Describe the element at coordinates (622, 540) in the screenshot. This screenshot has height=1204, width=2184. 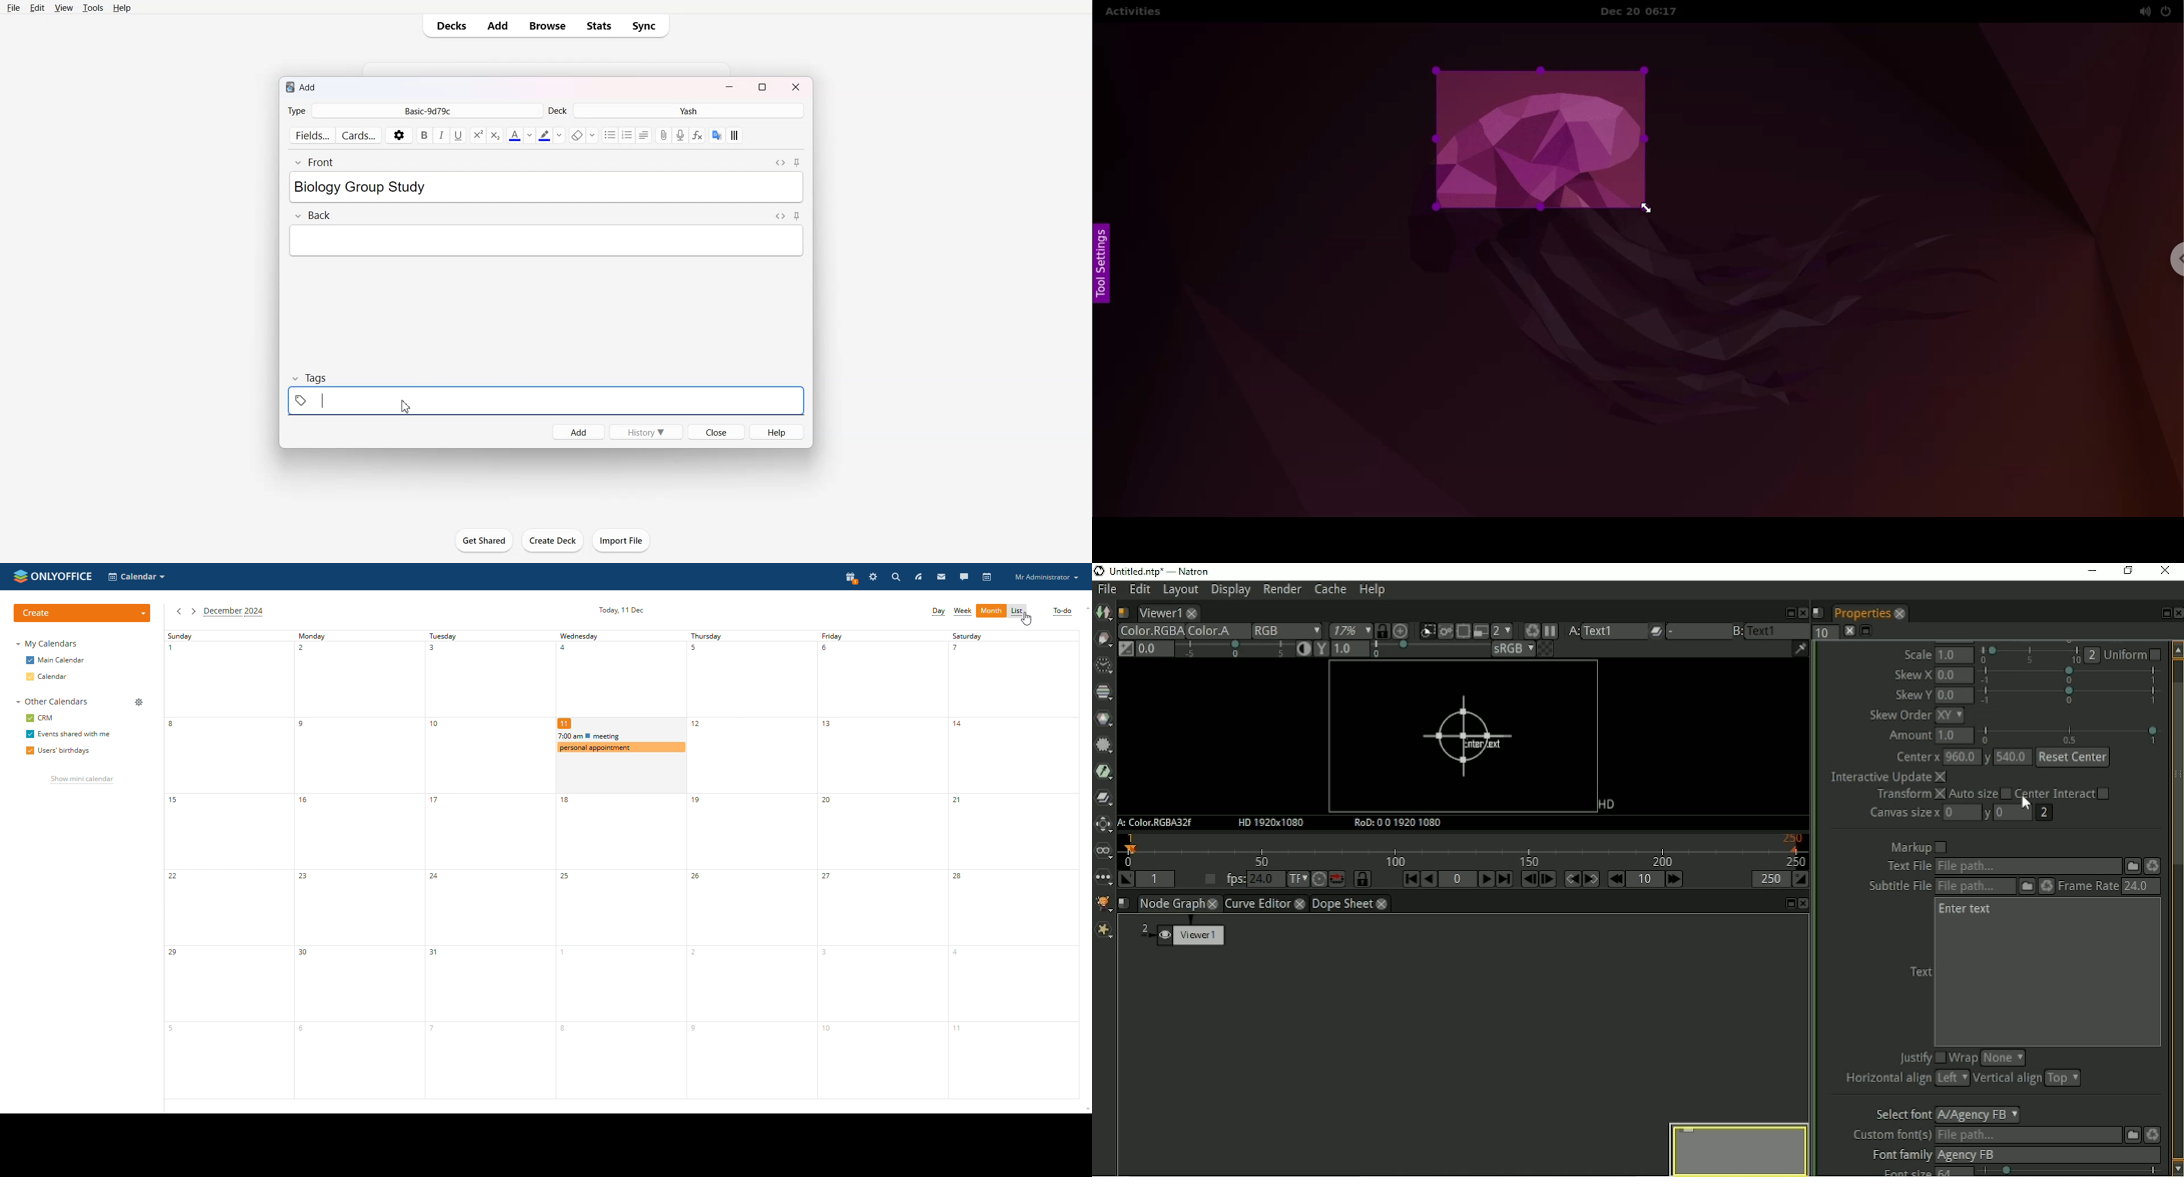
I see `Import File` at that location.